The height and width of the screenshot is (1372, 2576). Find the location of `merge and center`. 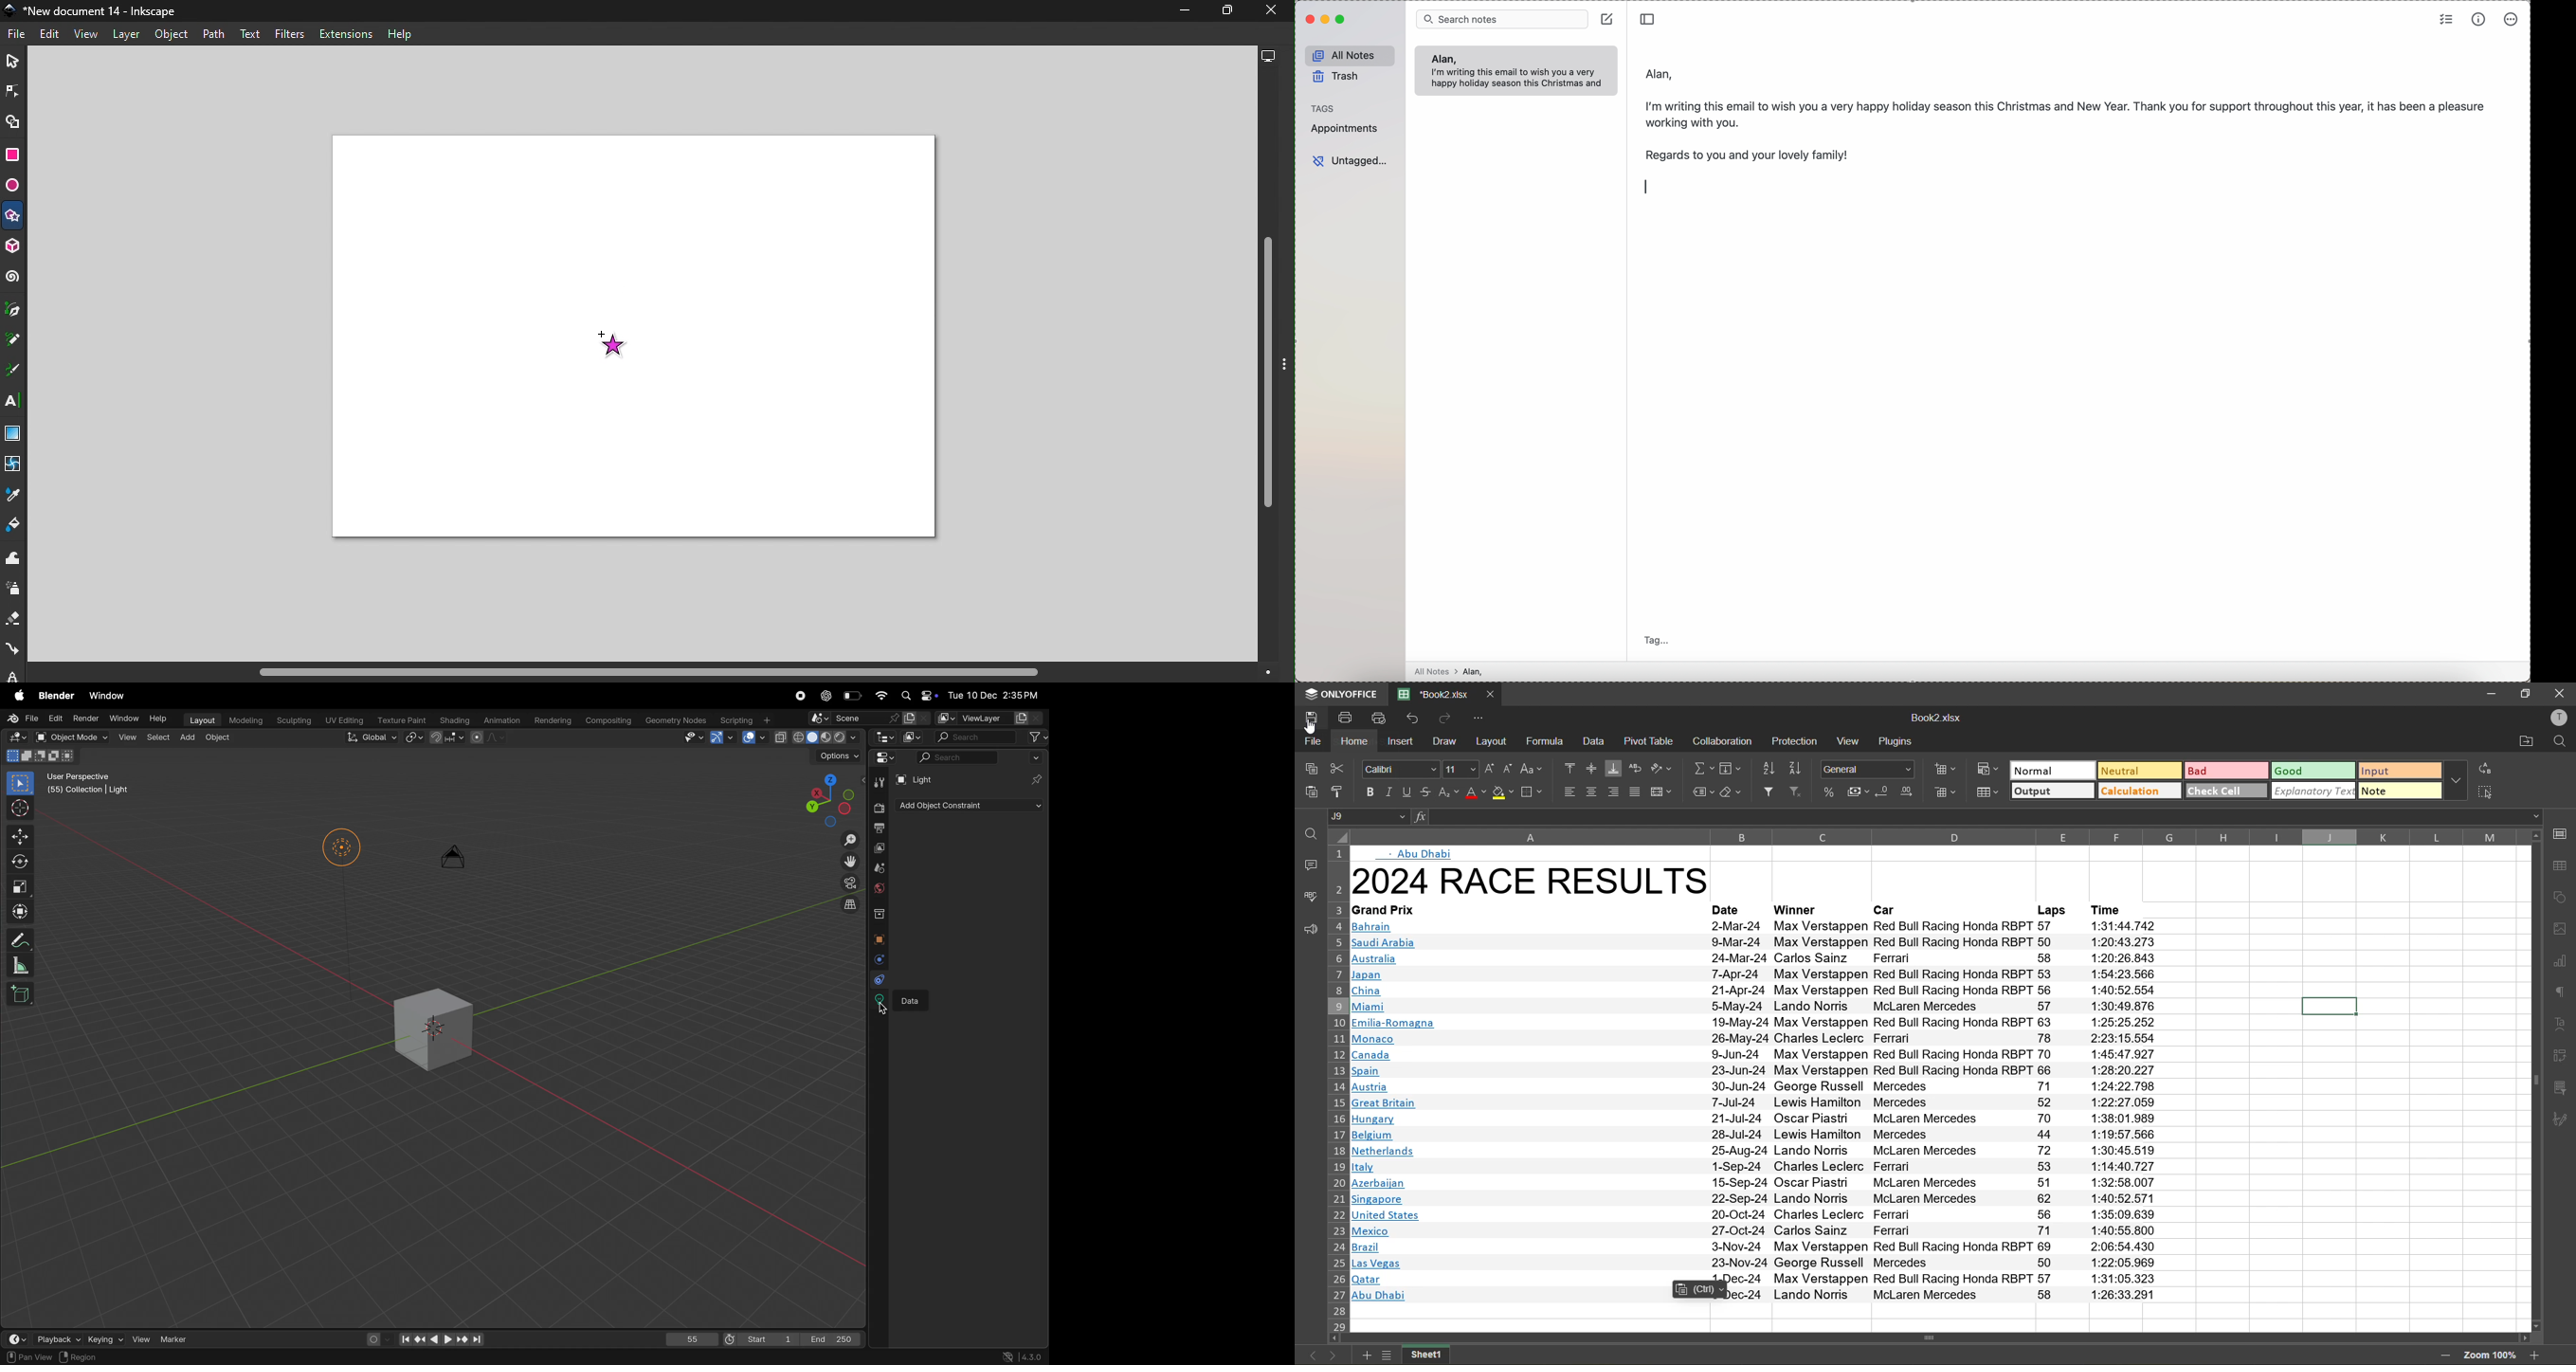

merge and center is located at coordinates (1662, 792).